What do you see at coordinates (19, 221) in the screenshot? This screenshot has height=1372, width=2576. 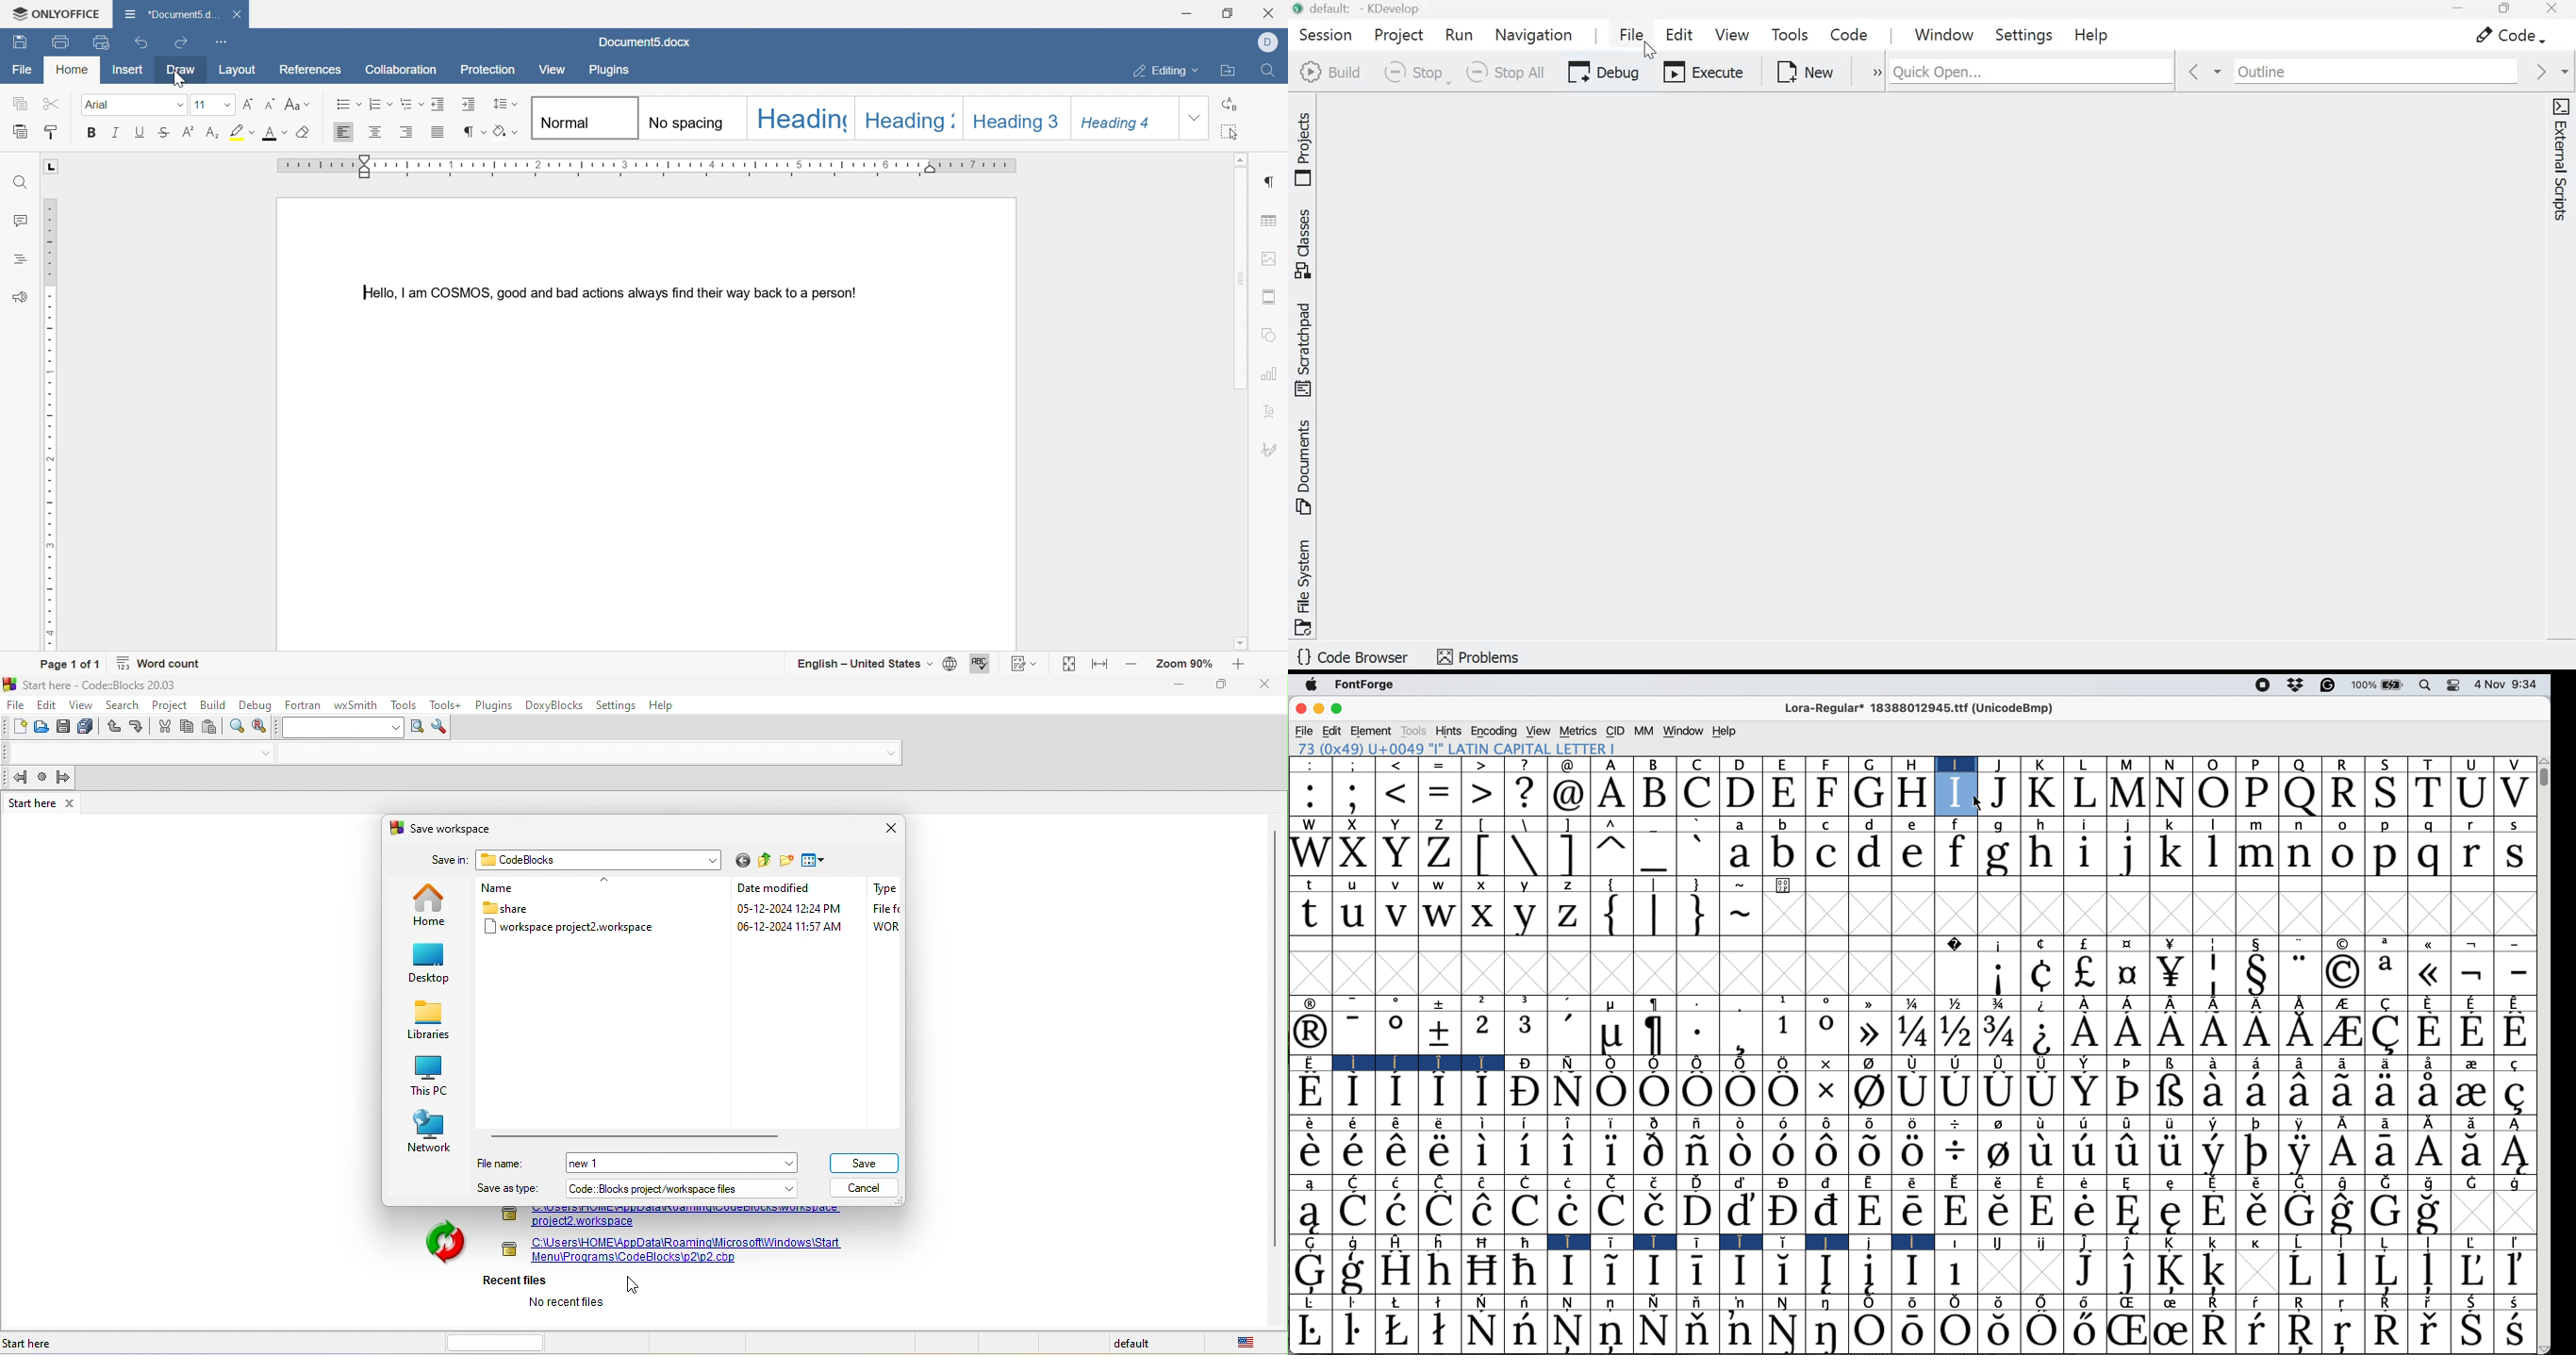 I see `comments` at bounding box center [19, 221].